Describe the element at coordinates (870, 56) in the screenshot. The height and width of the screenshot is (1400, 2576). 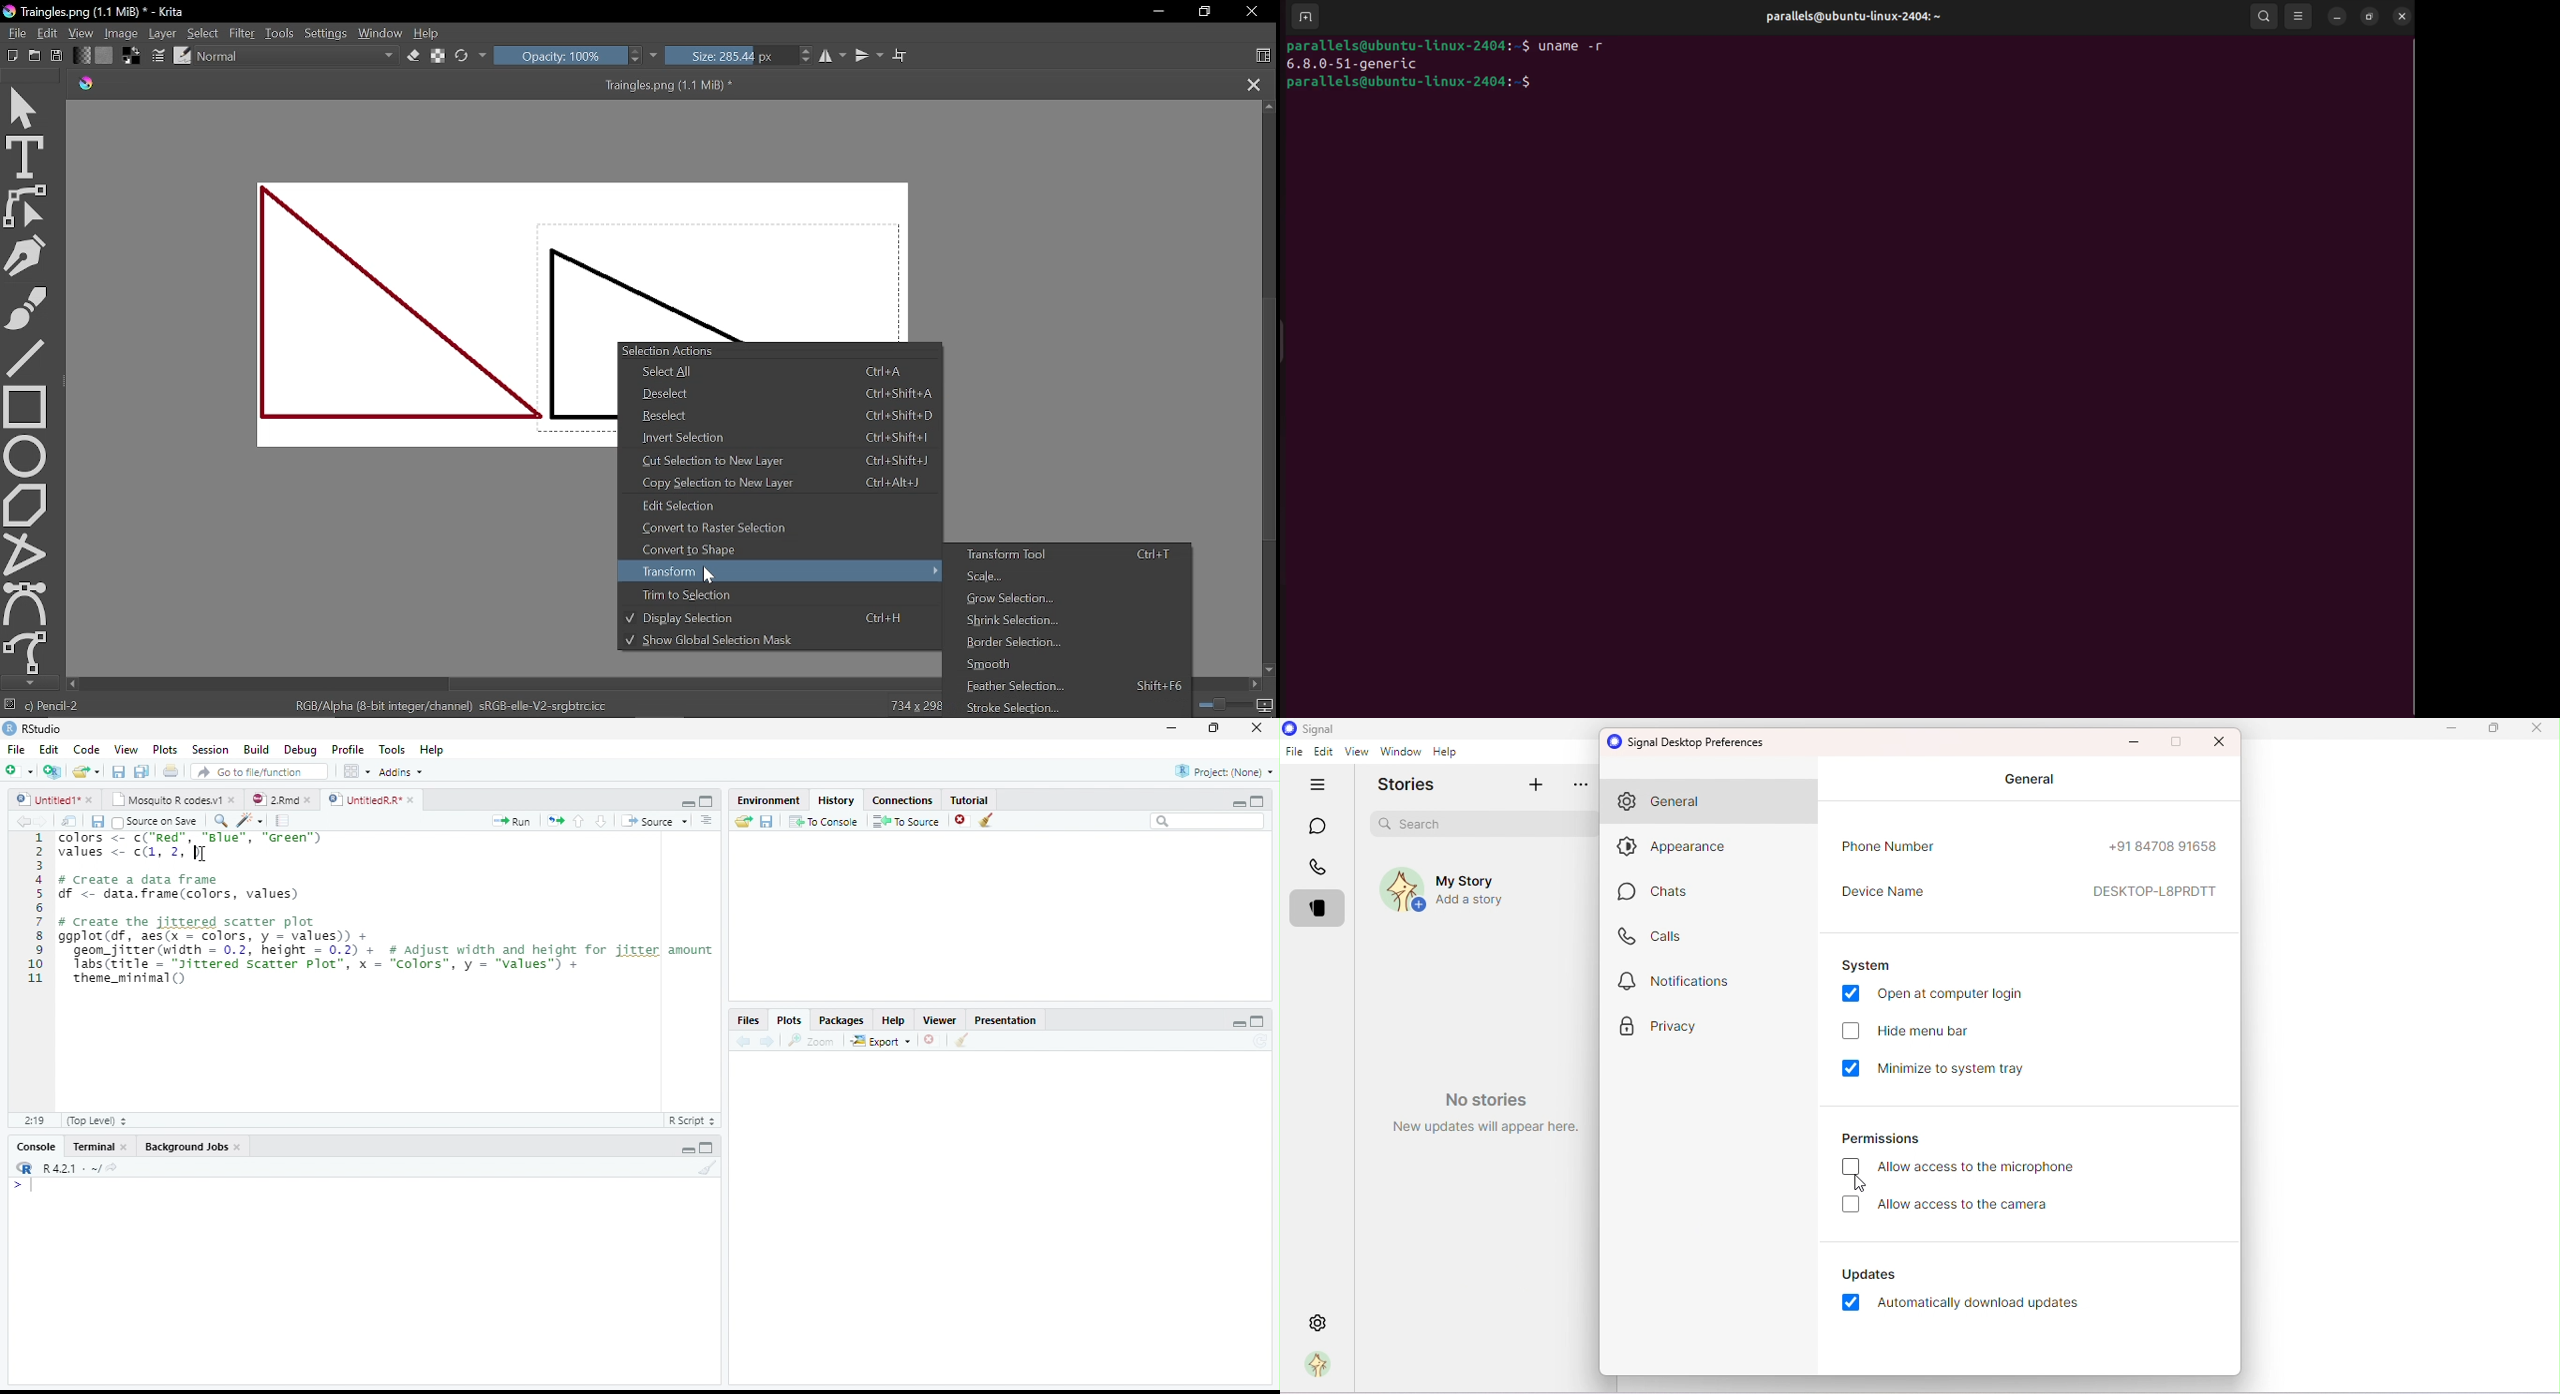
I see `Vertical mirror tool` at that location.